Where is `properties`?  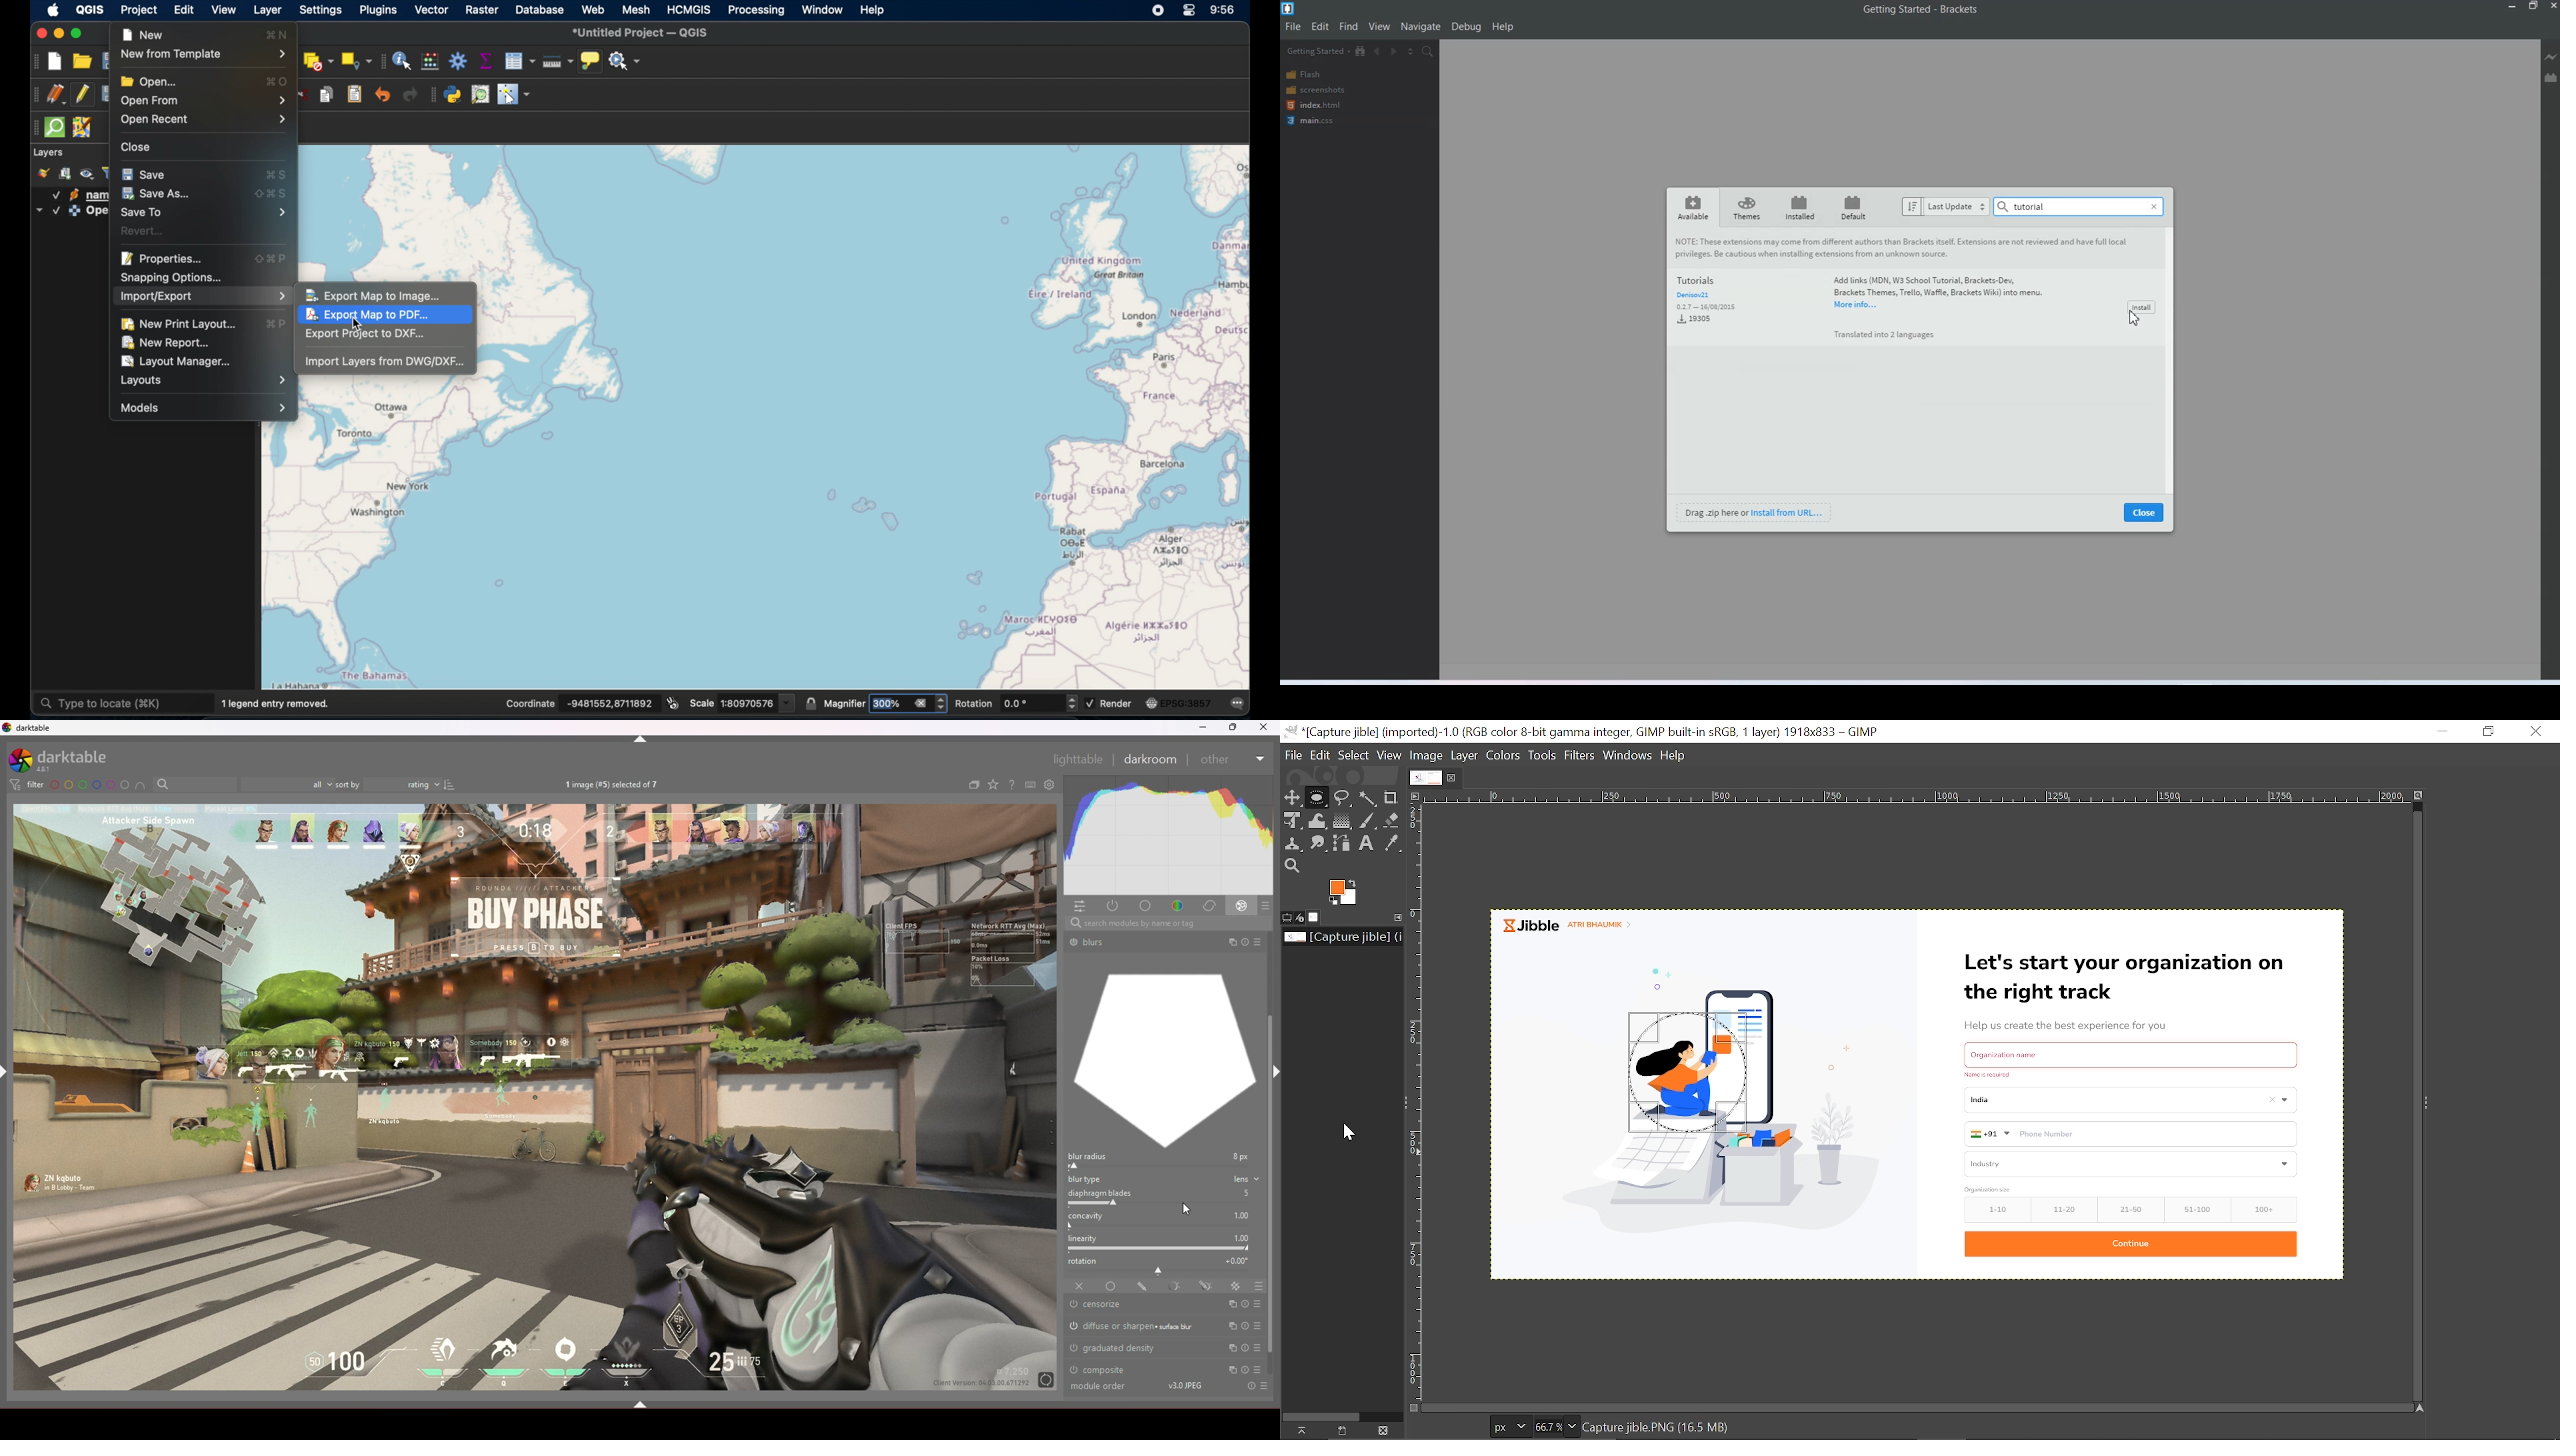 properties is located at coordinates (161, 257).